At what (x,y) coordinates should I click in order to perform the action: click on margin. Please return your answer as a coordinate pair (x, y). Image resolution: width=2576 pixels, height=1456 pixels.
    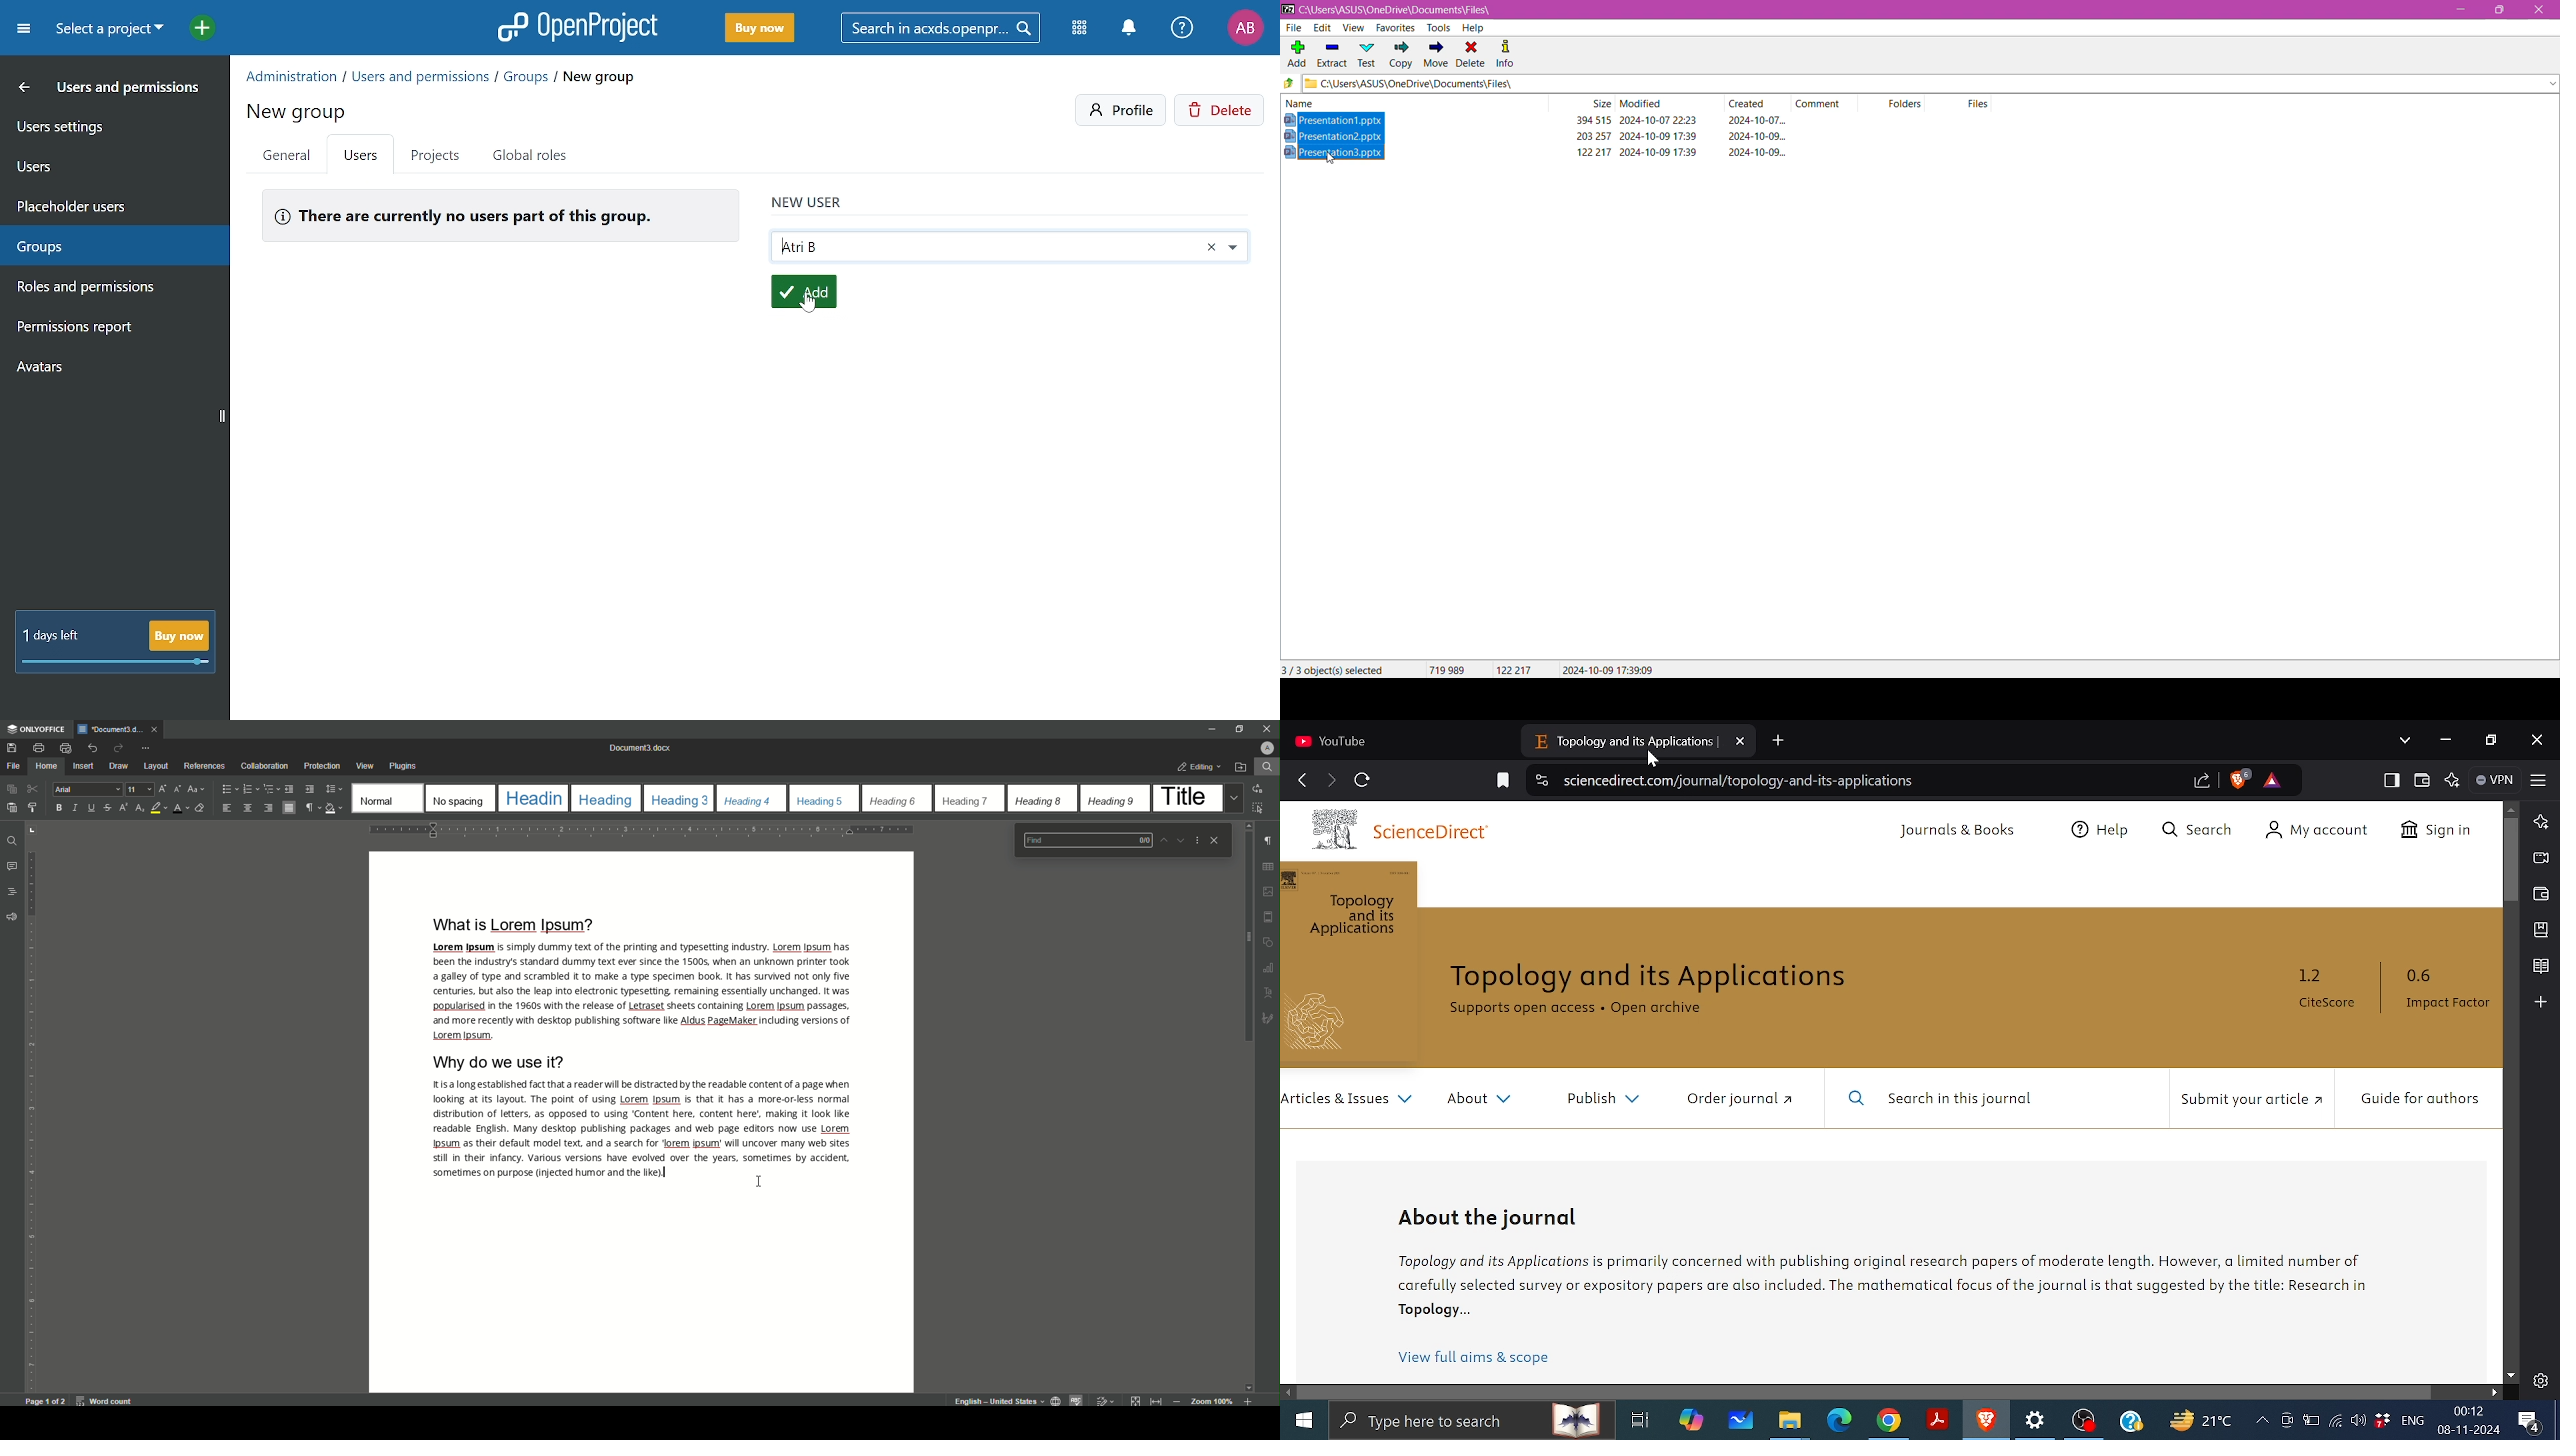
    Looking at the image, I should click on (1269, 914).